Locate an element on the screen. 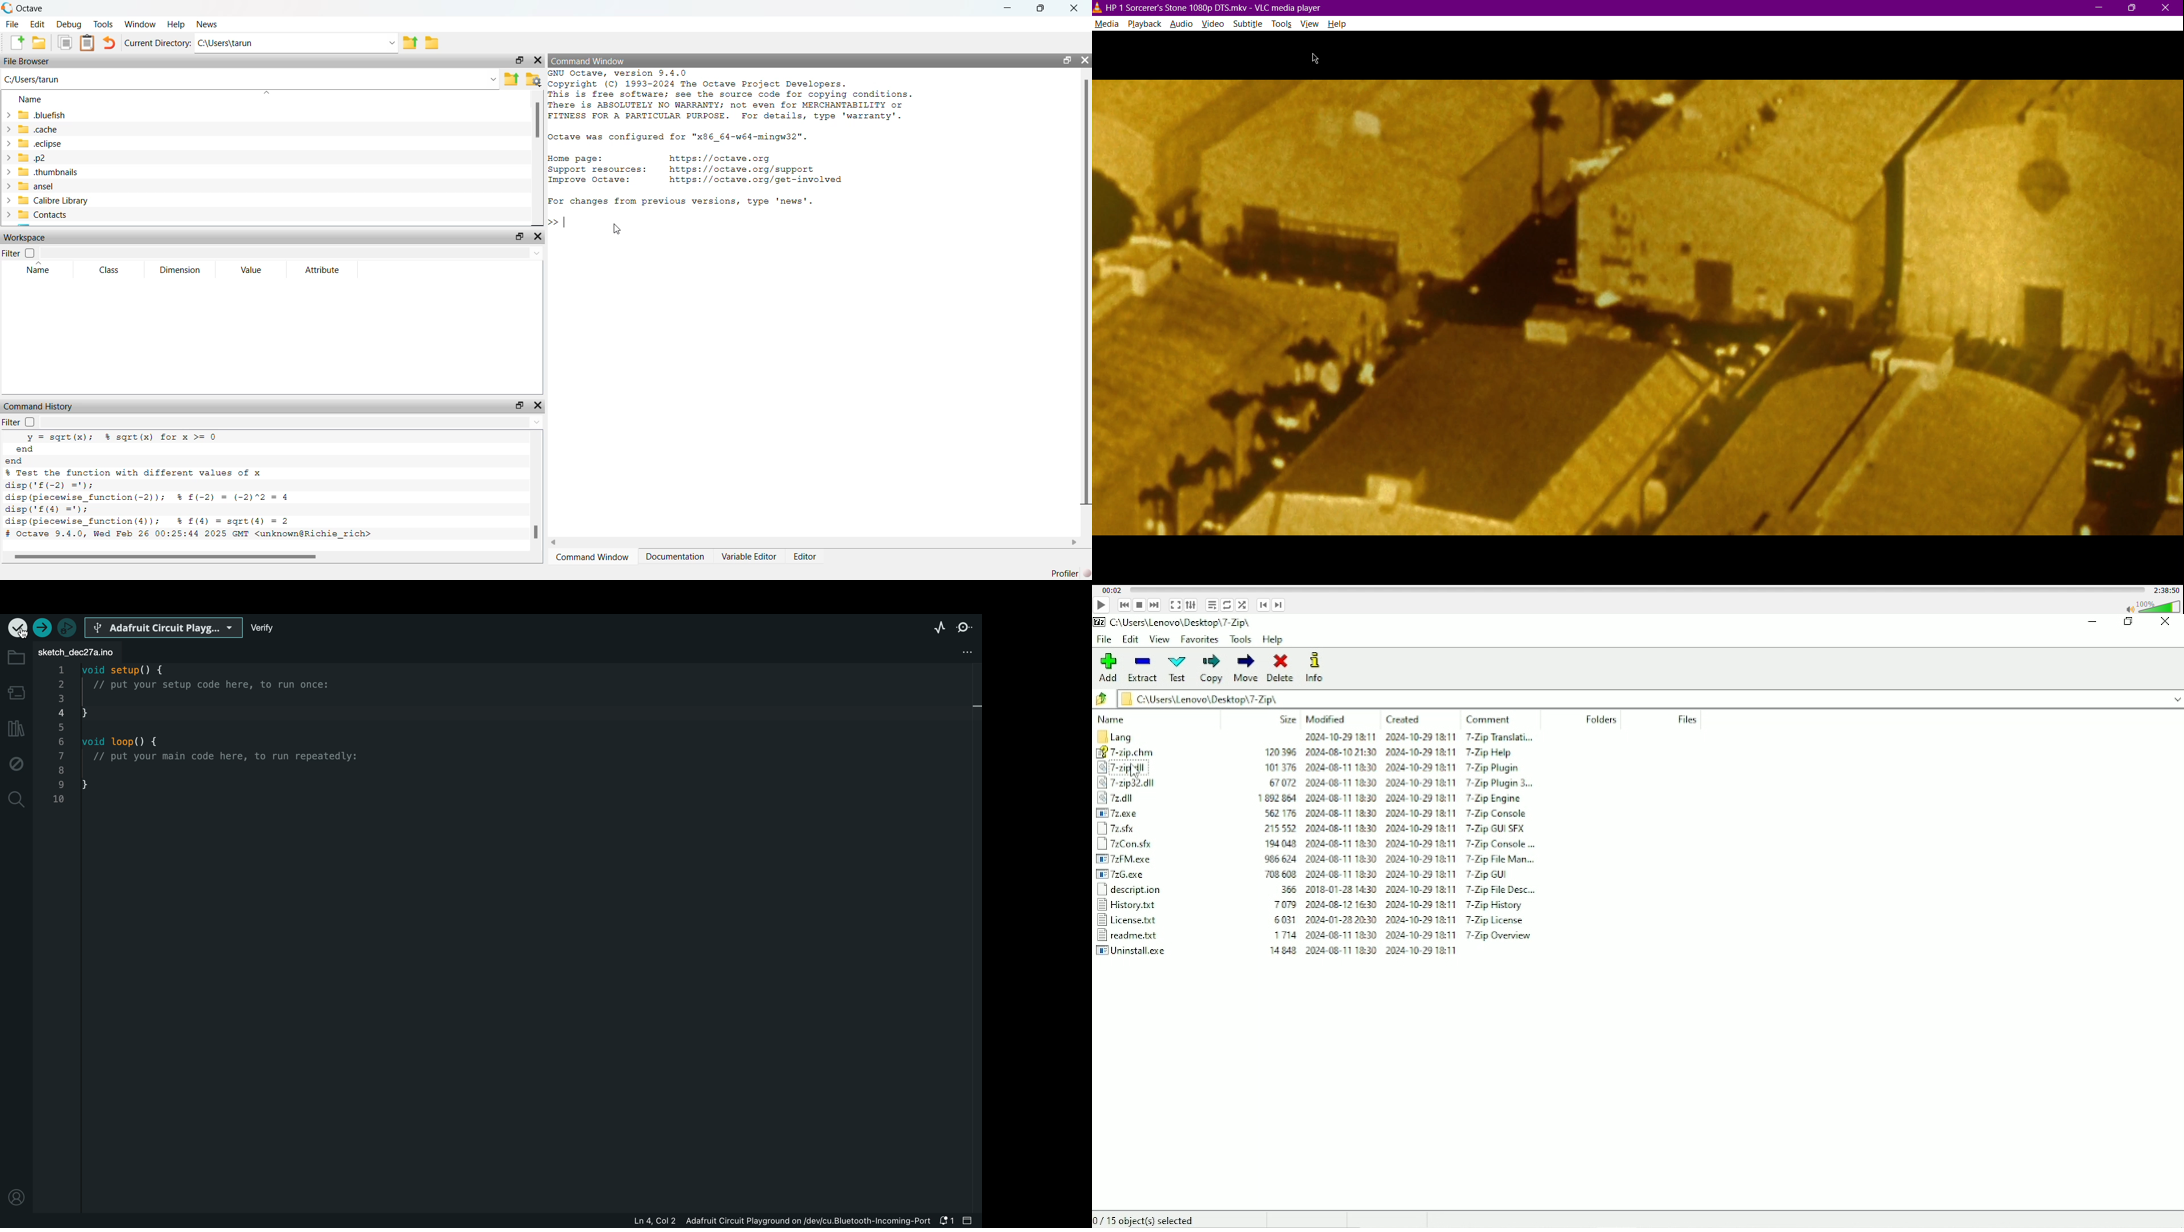 This screenshot has width=2184, height=1232. Size is located at coordinates (1288, 719).